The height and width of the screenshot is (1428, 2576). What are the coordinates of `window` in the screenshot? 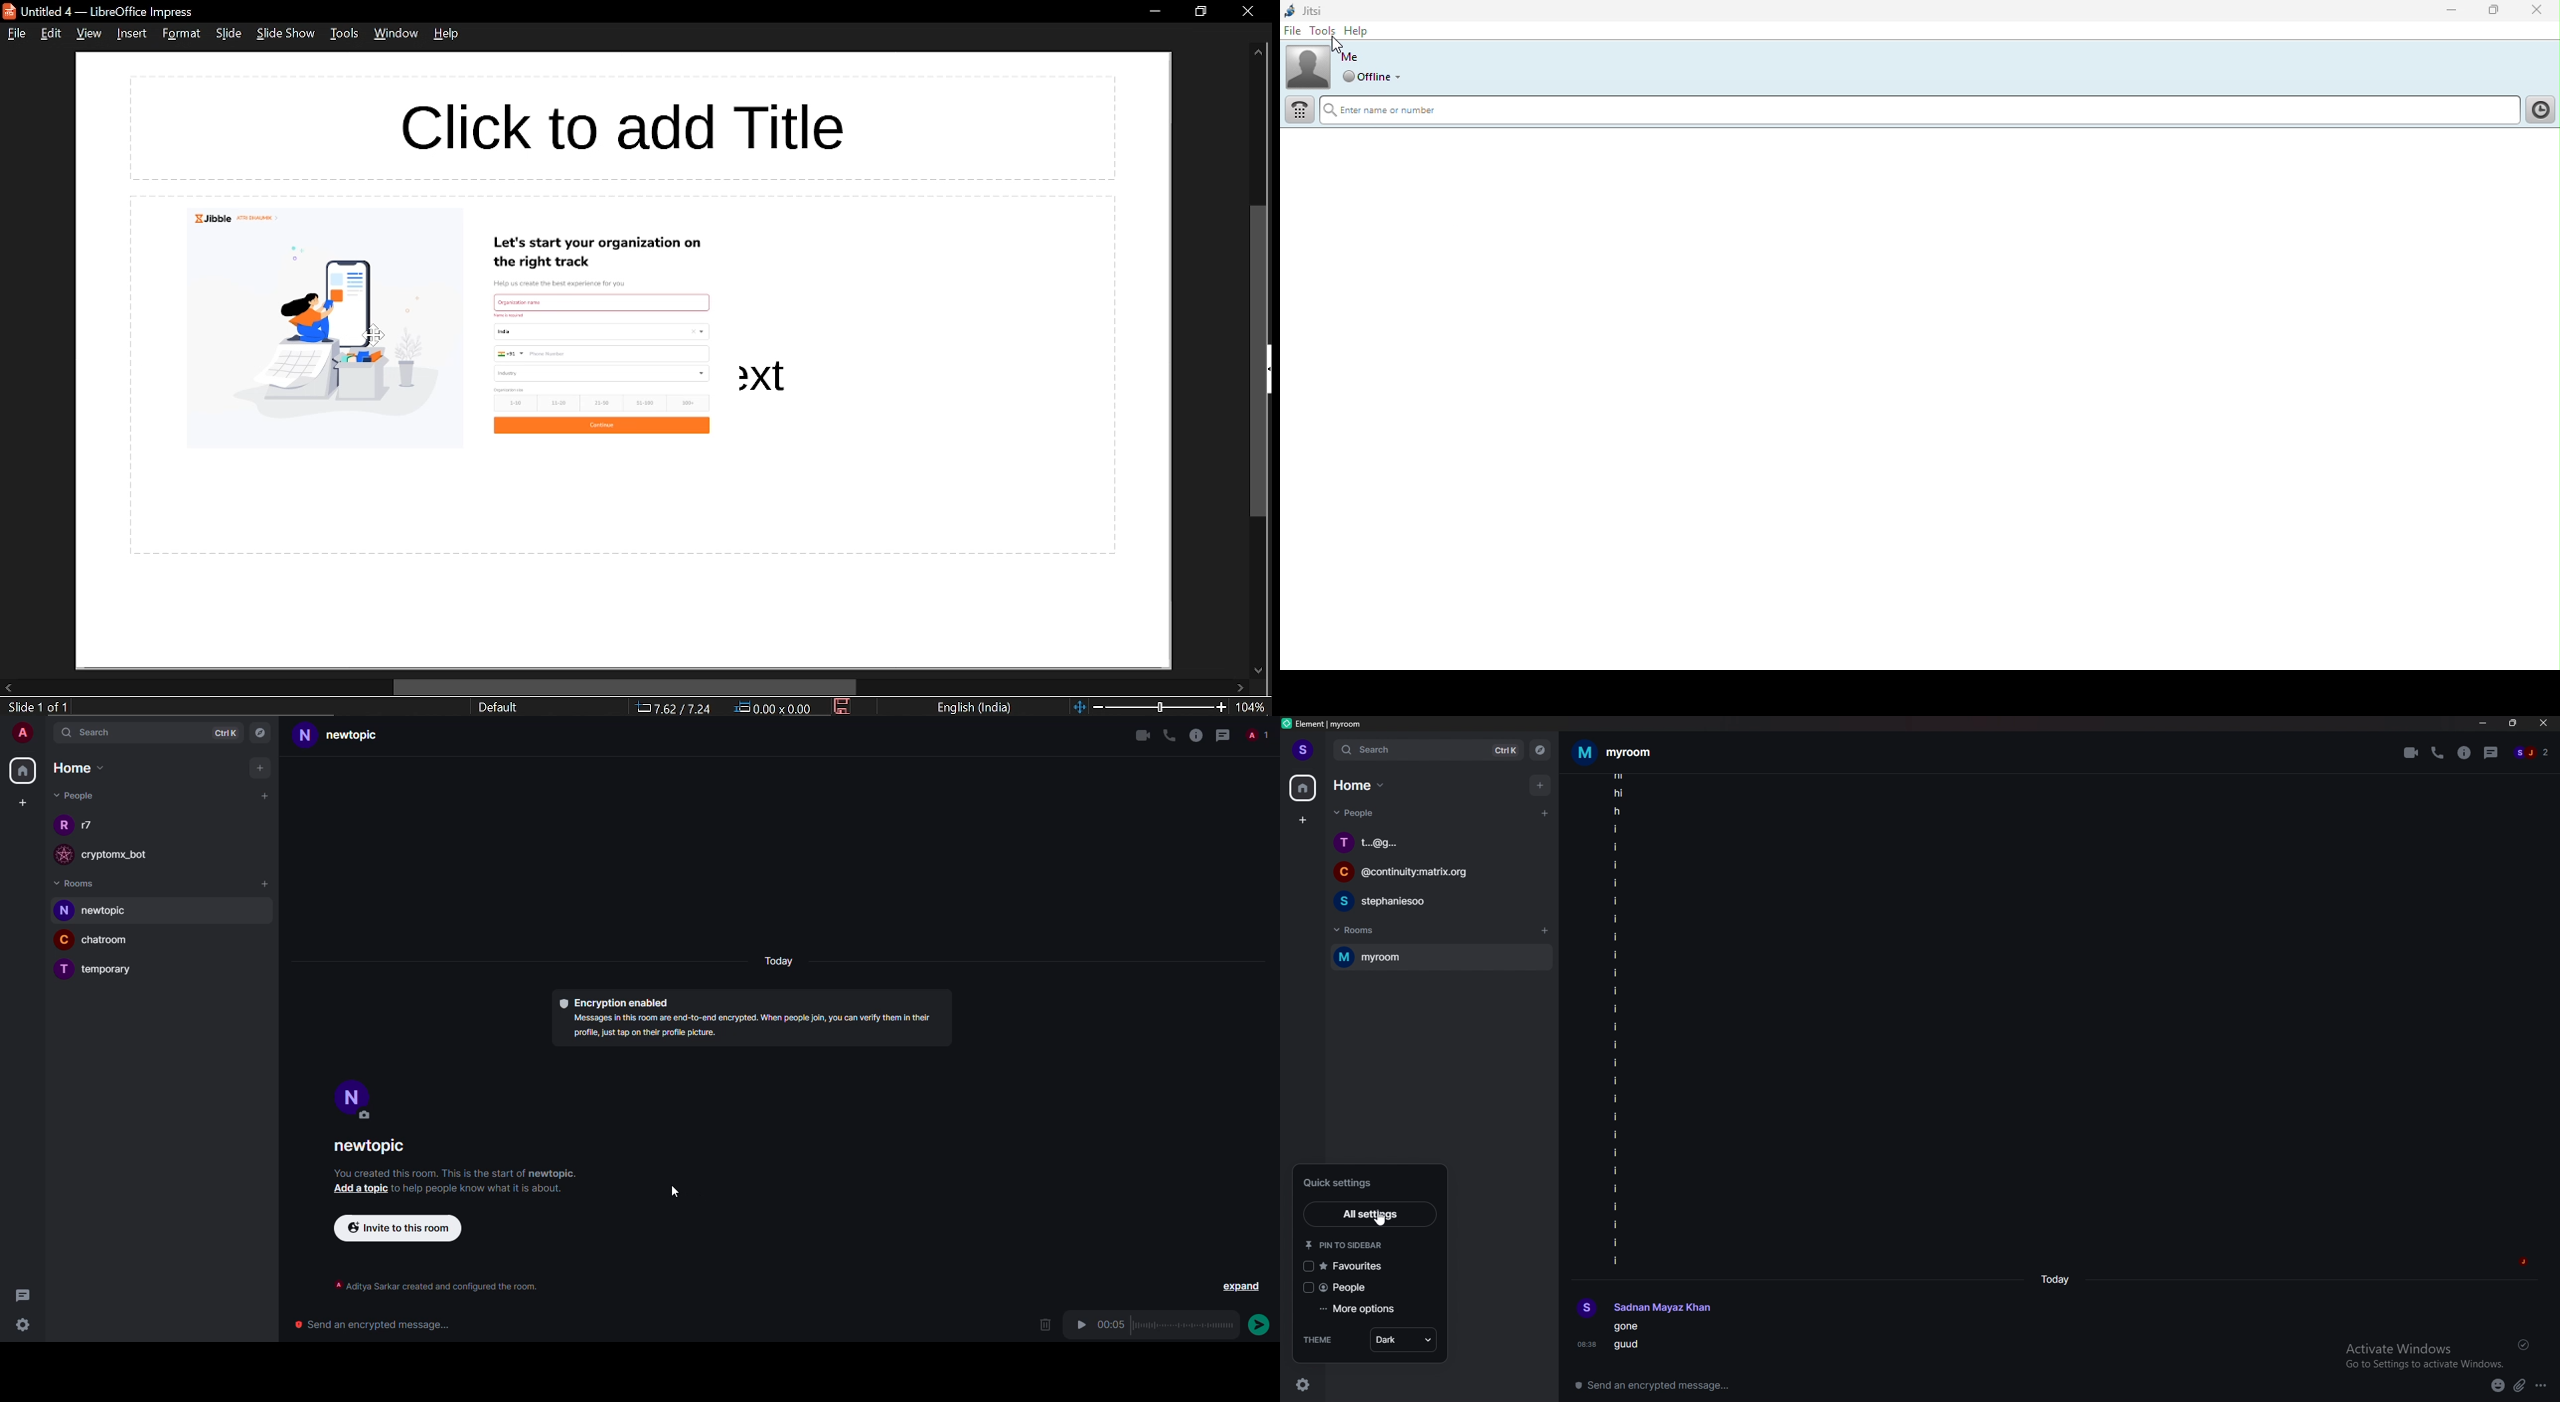 It's located at (399, 34).